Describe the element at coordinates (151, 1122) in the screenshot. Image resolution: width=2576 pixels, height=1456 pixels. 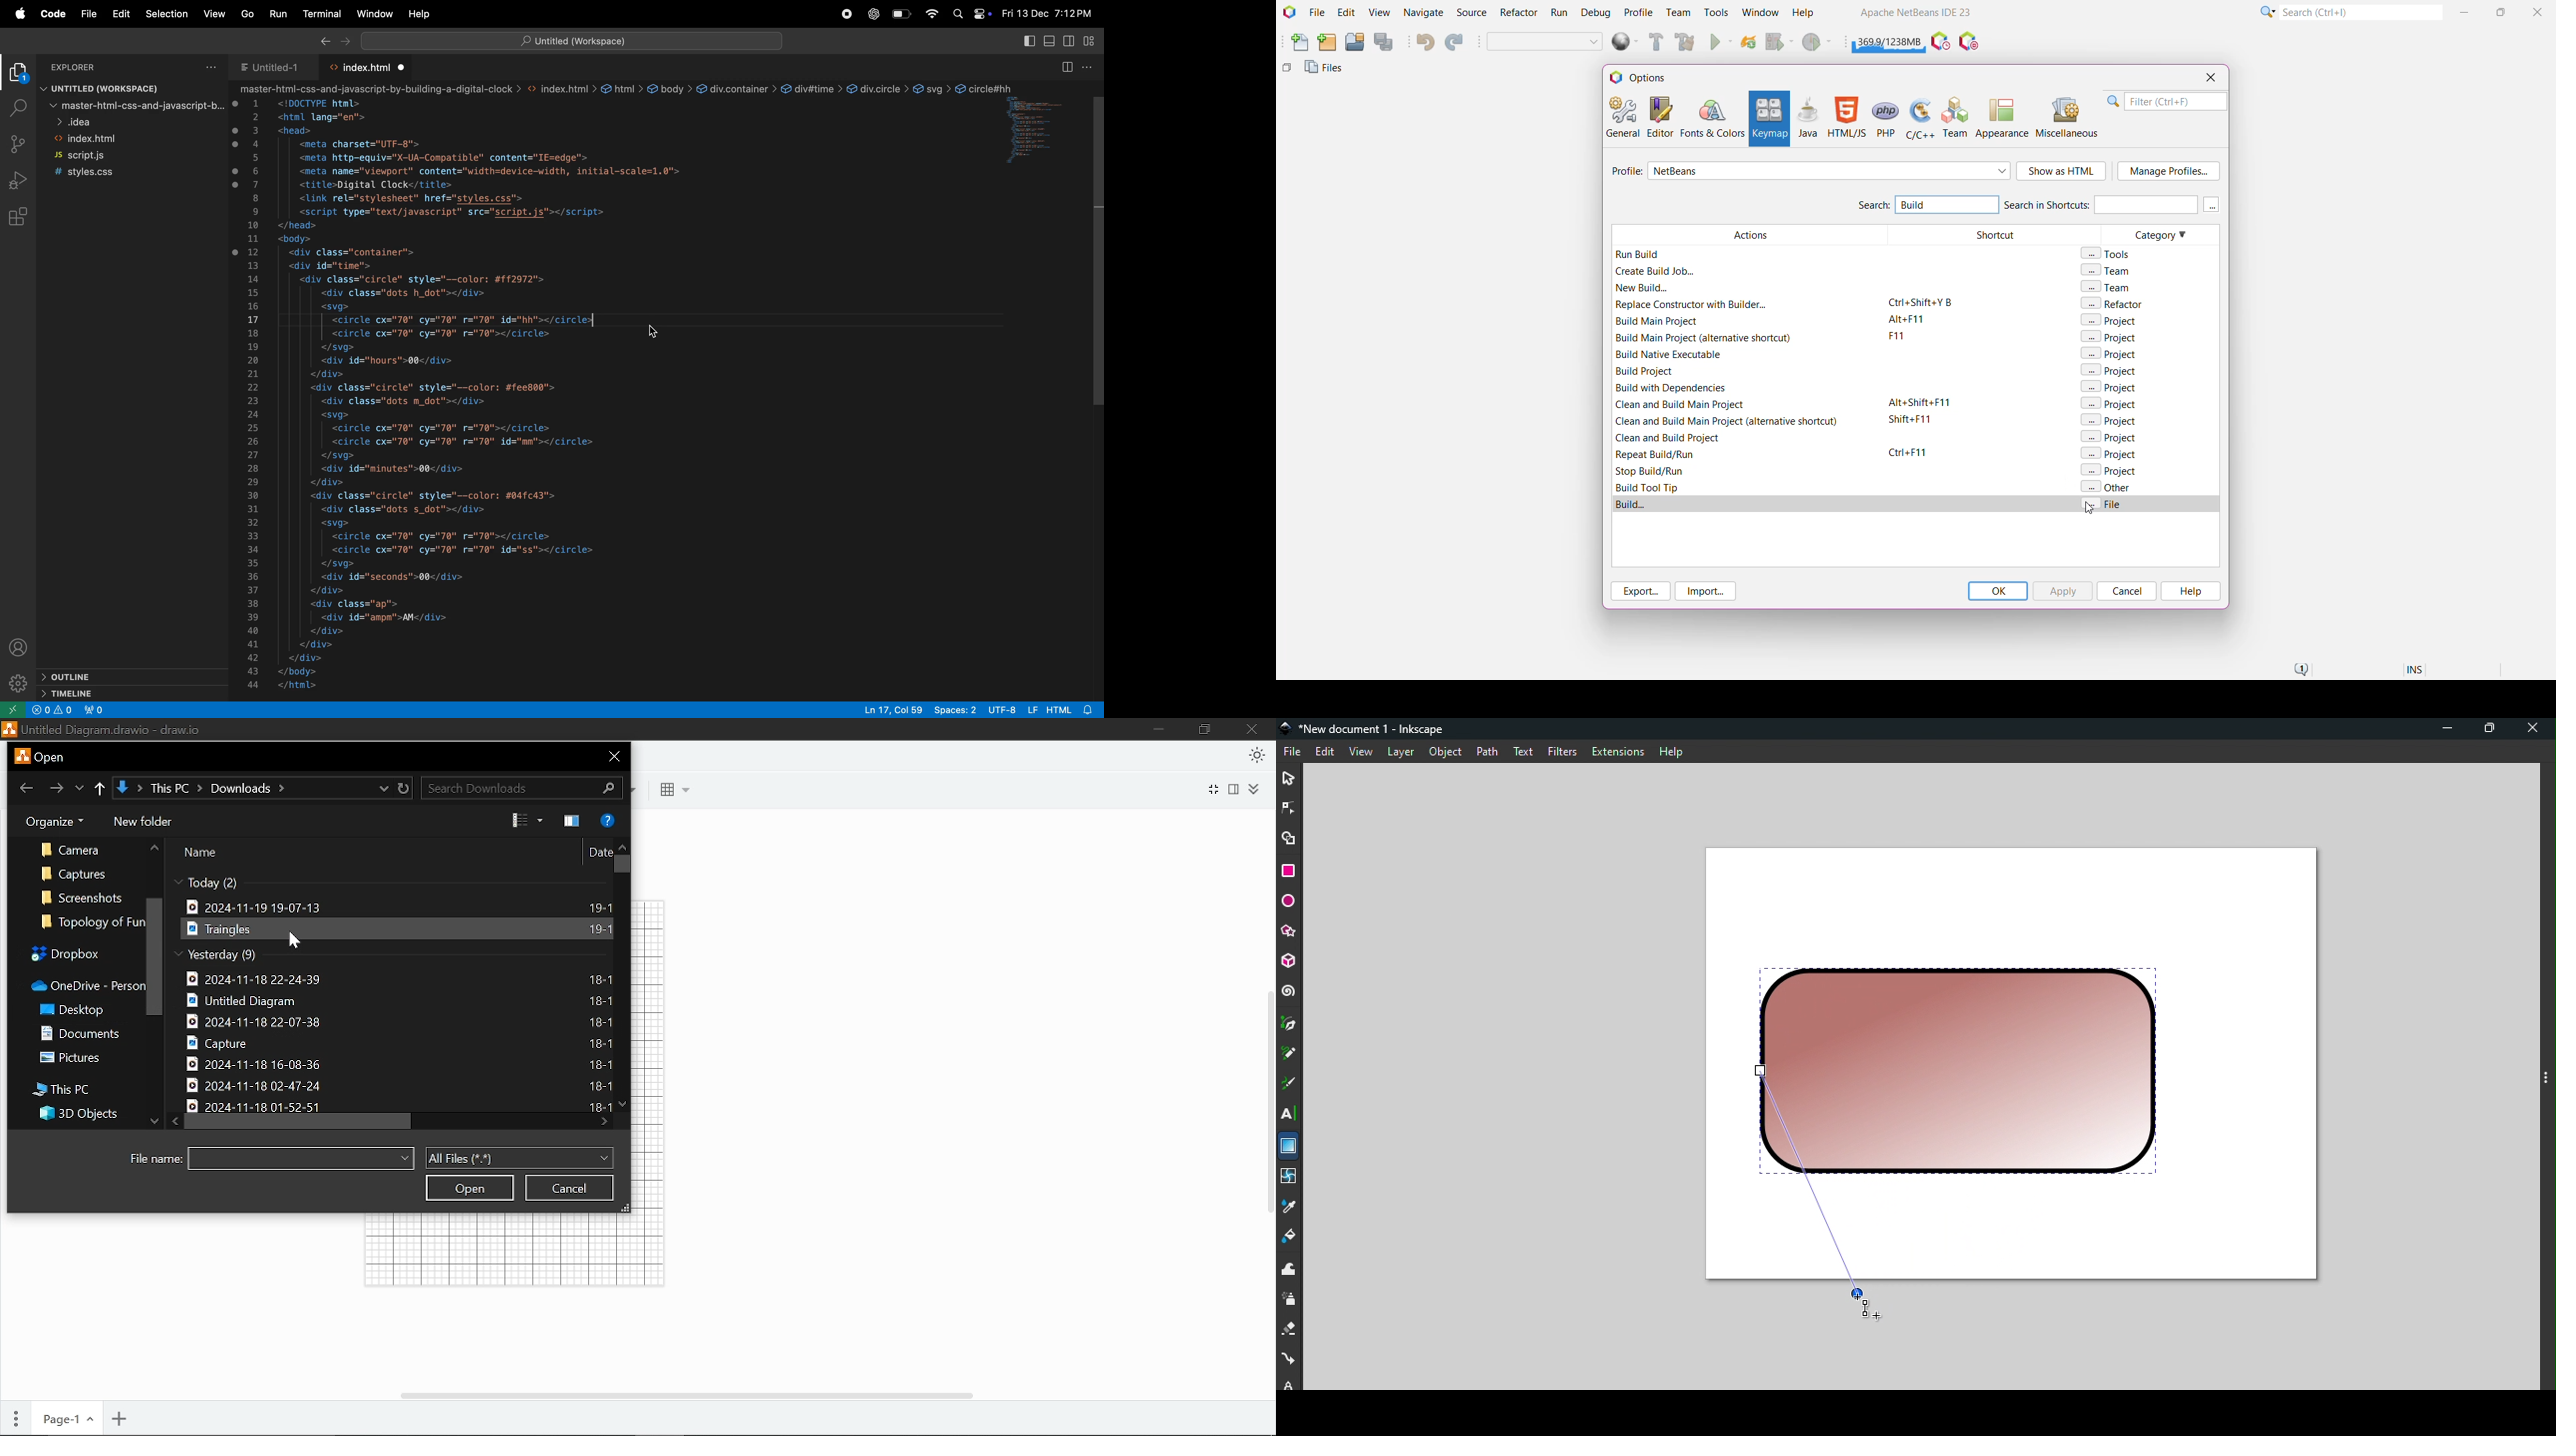
I see `Move down` at that location.